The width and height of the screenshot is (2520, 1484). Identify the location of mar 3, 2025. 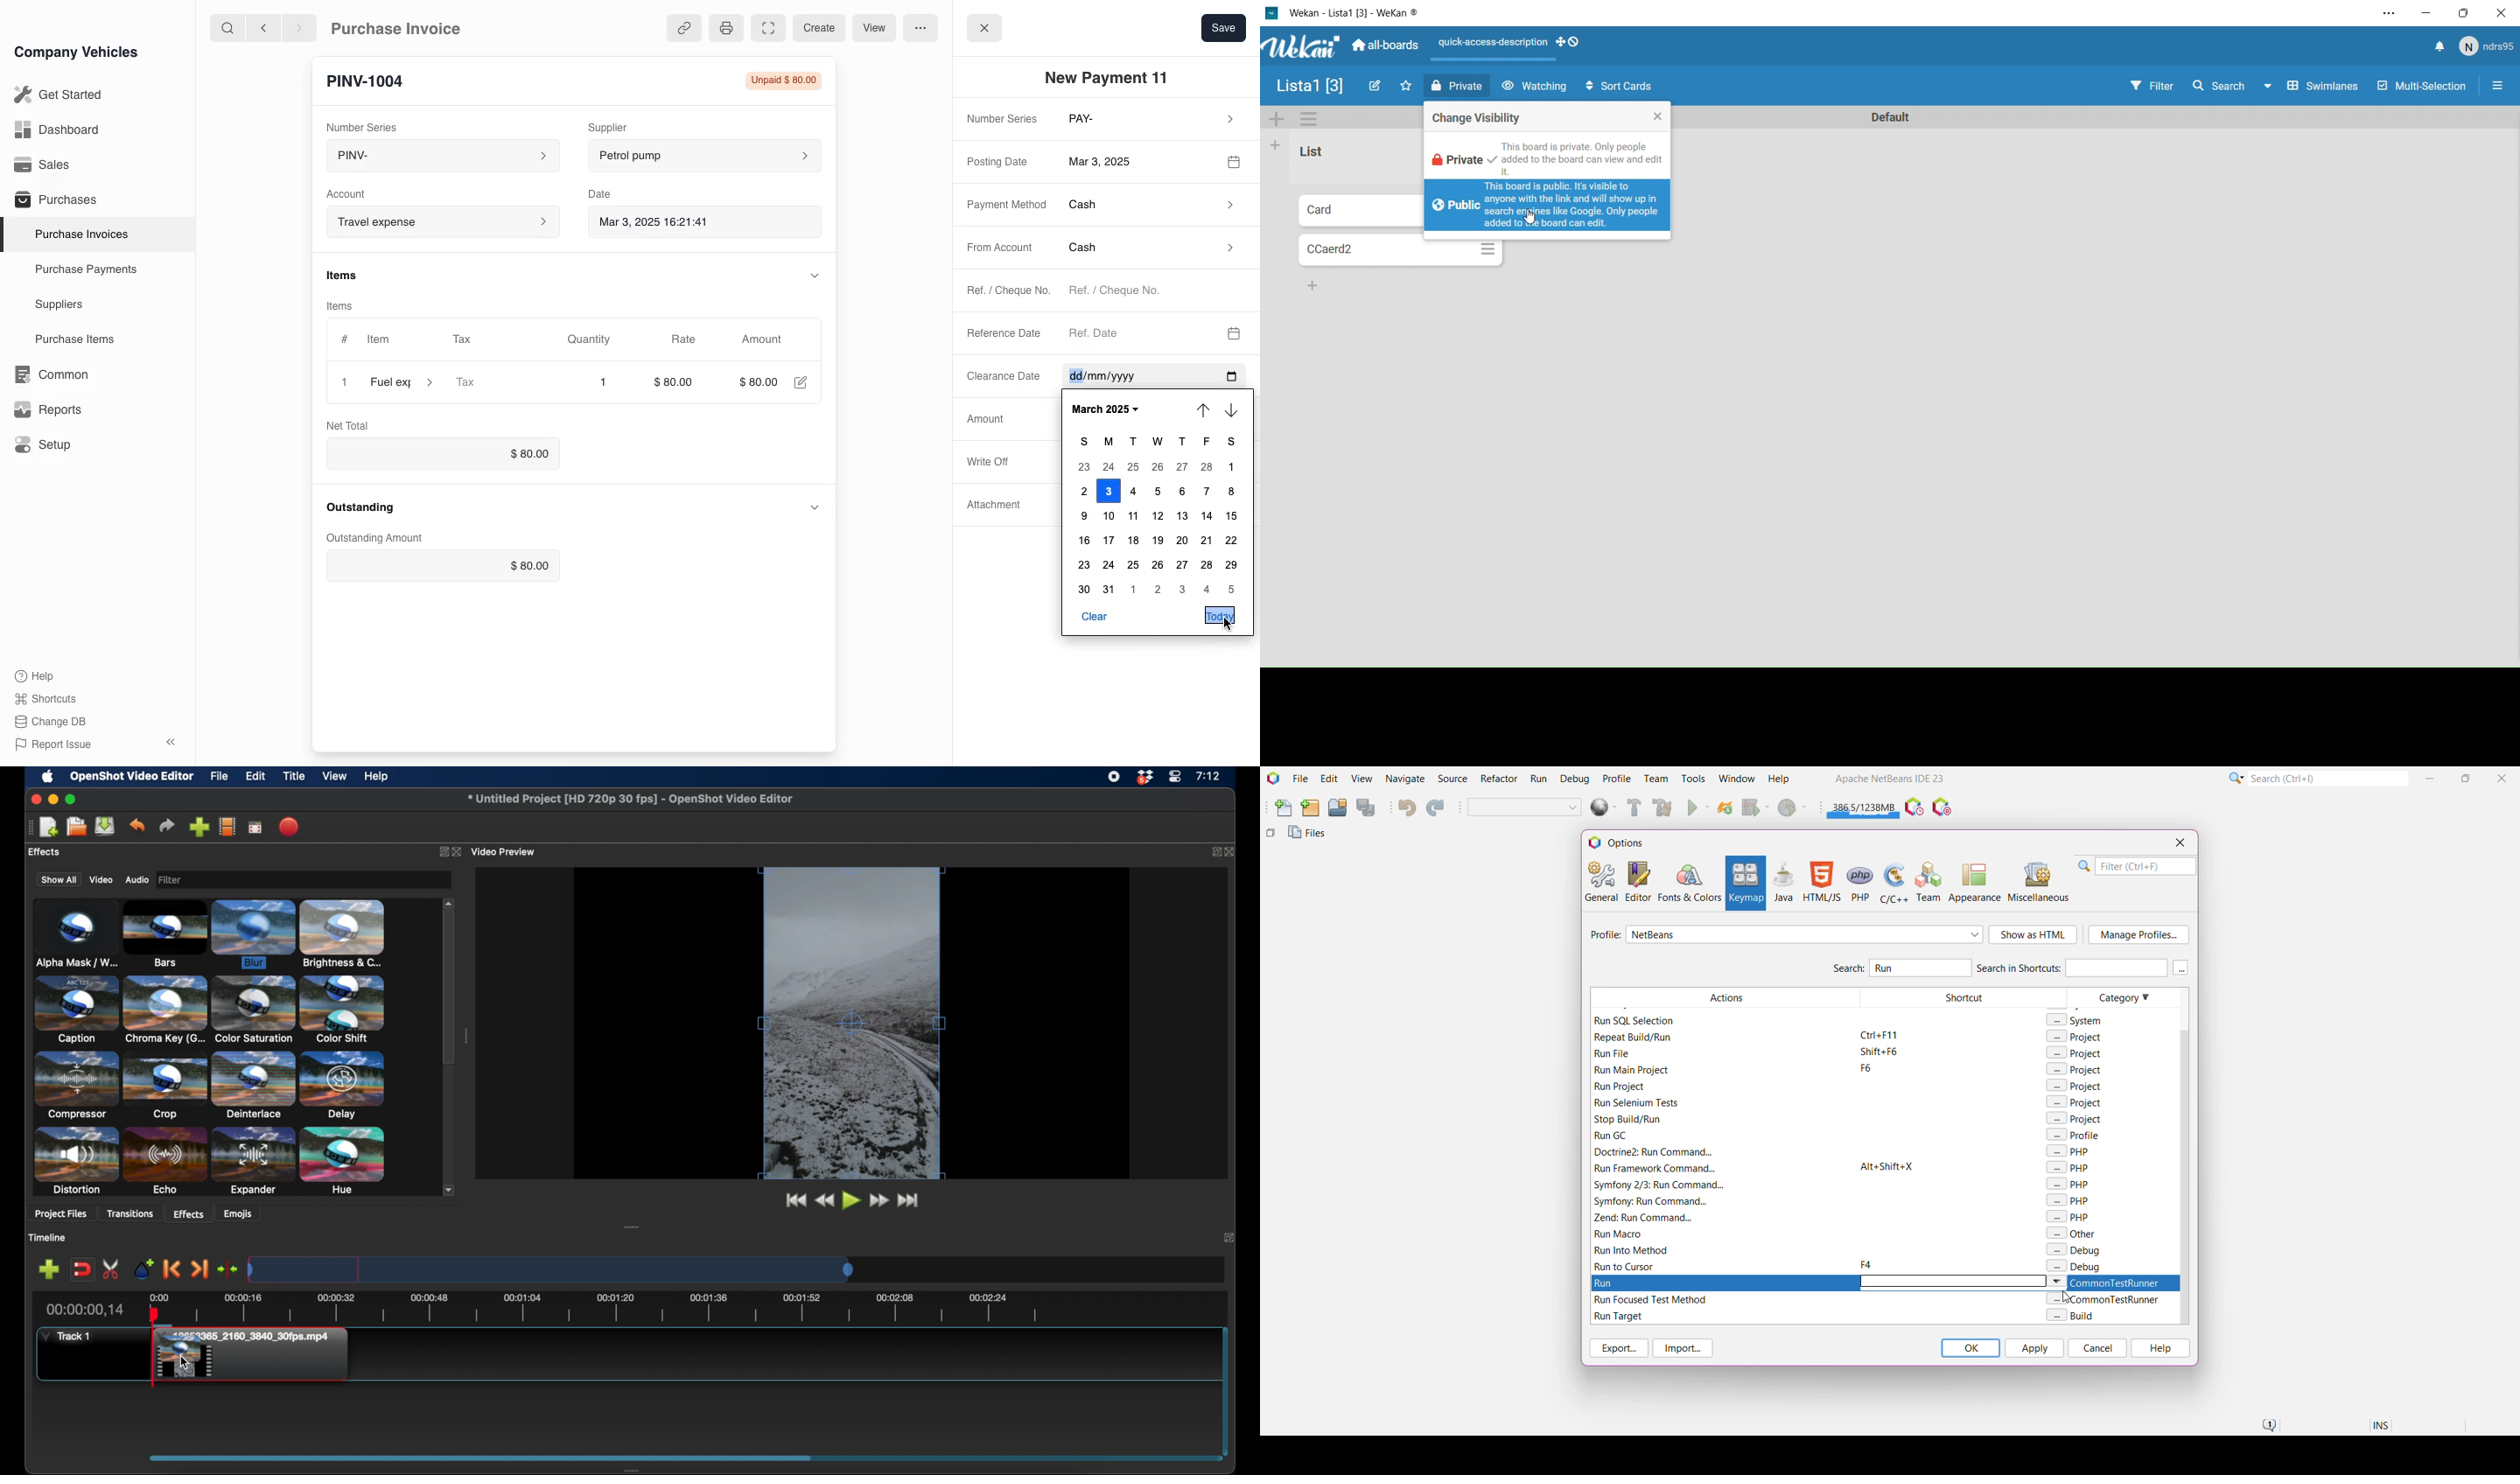
(1136, 160).